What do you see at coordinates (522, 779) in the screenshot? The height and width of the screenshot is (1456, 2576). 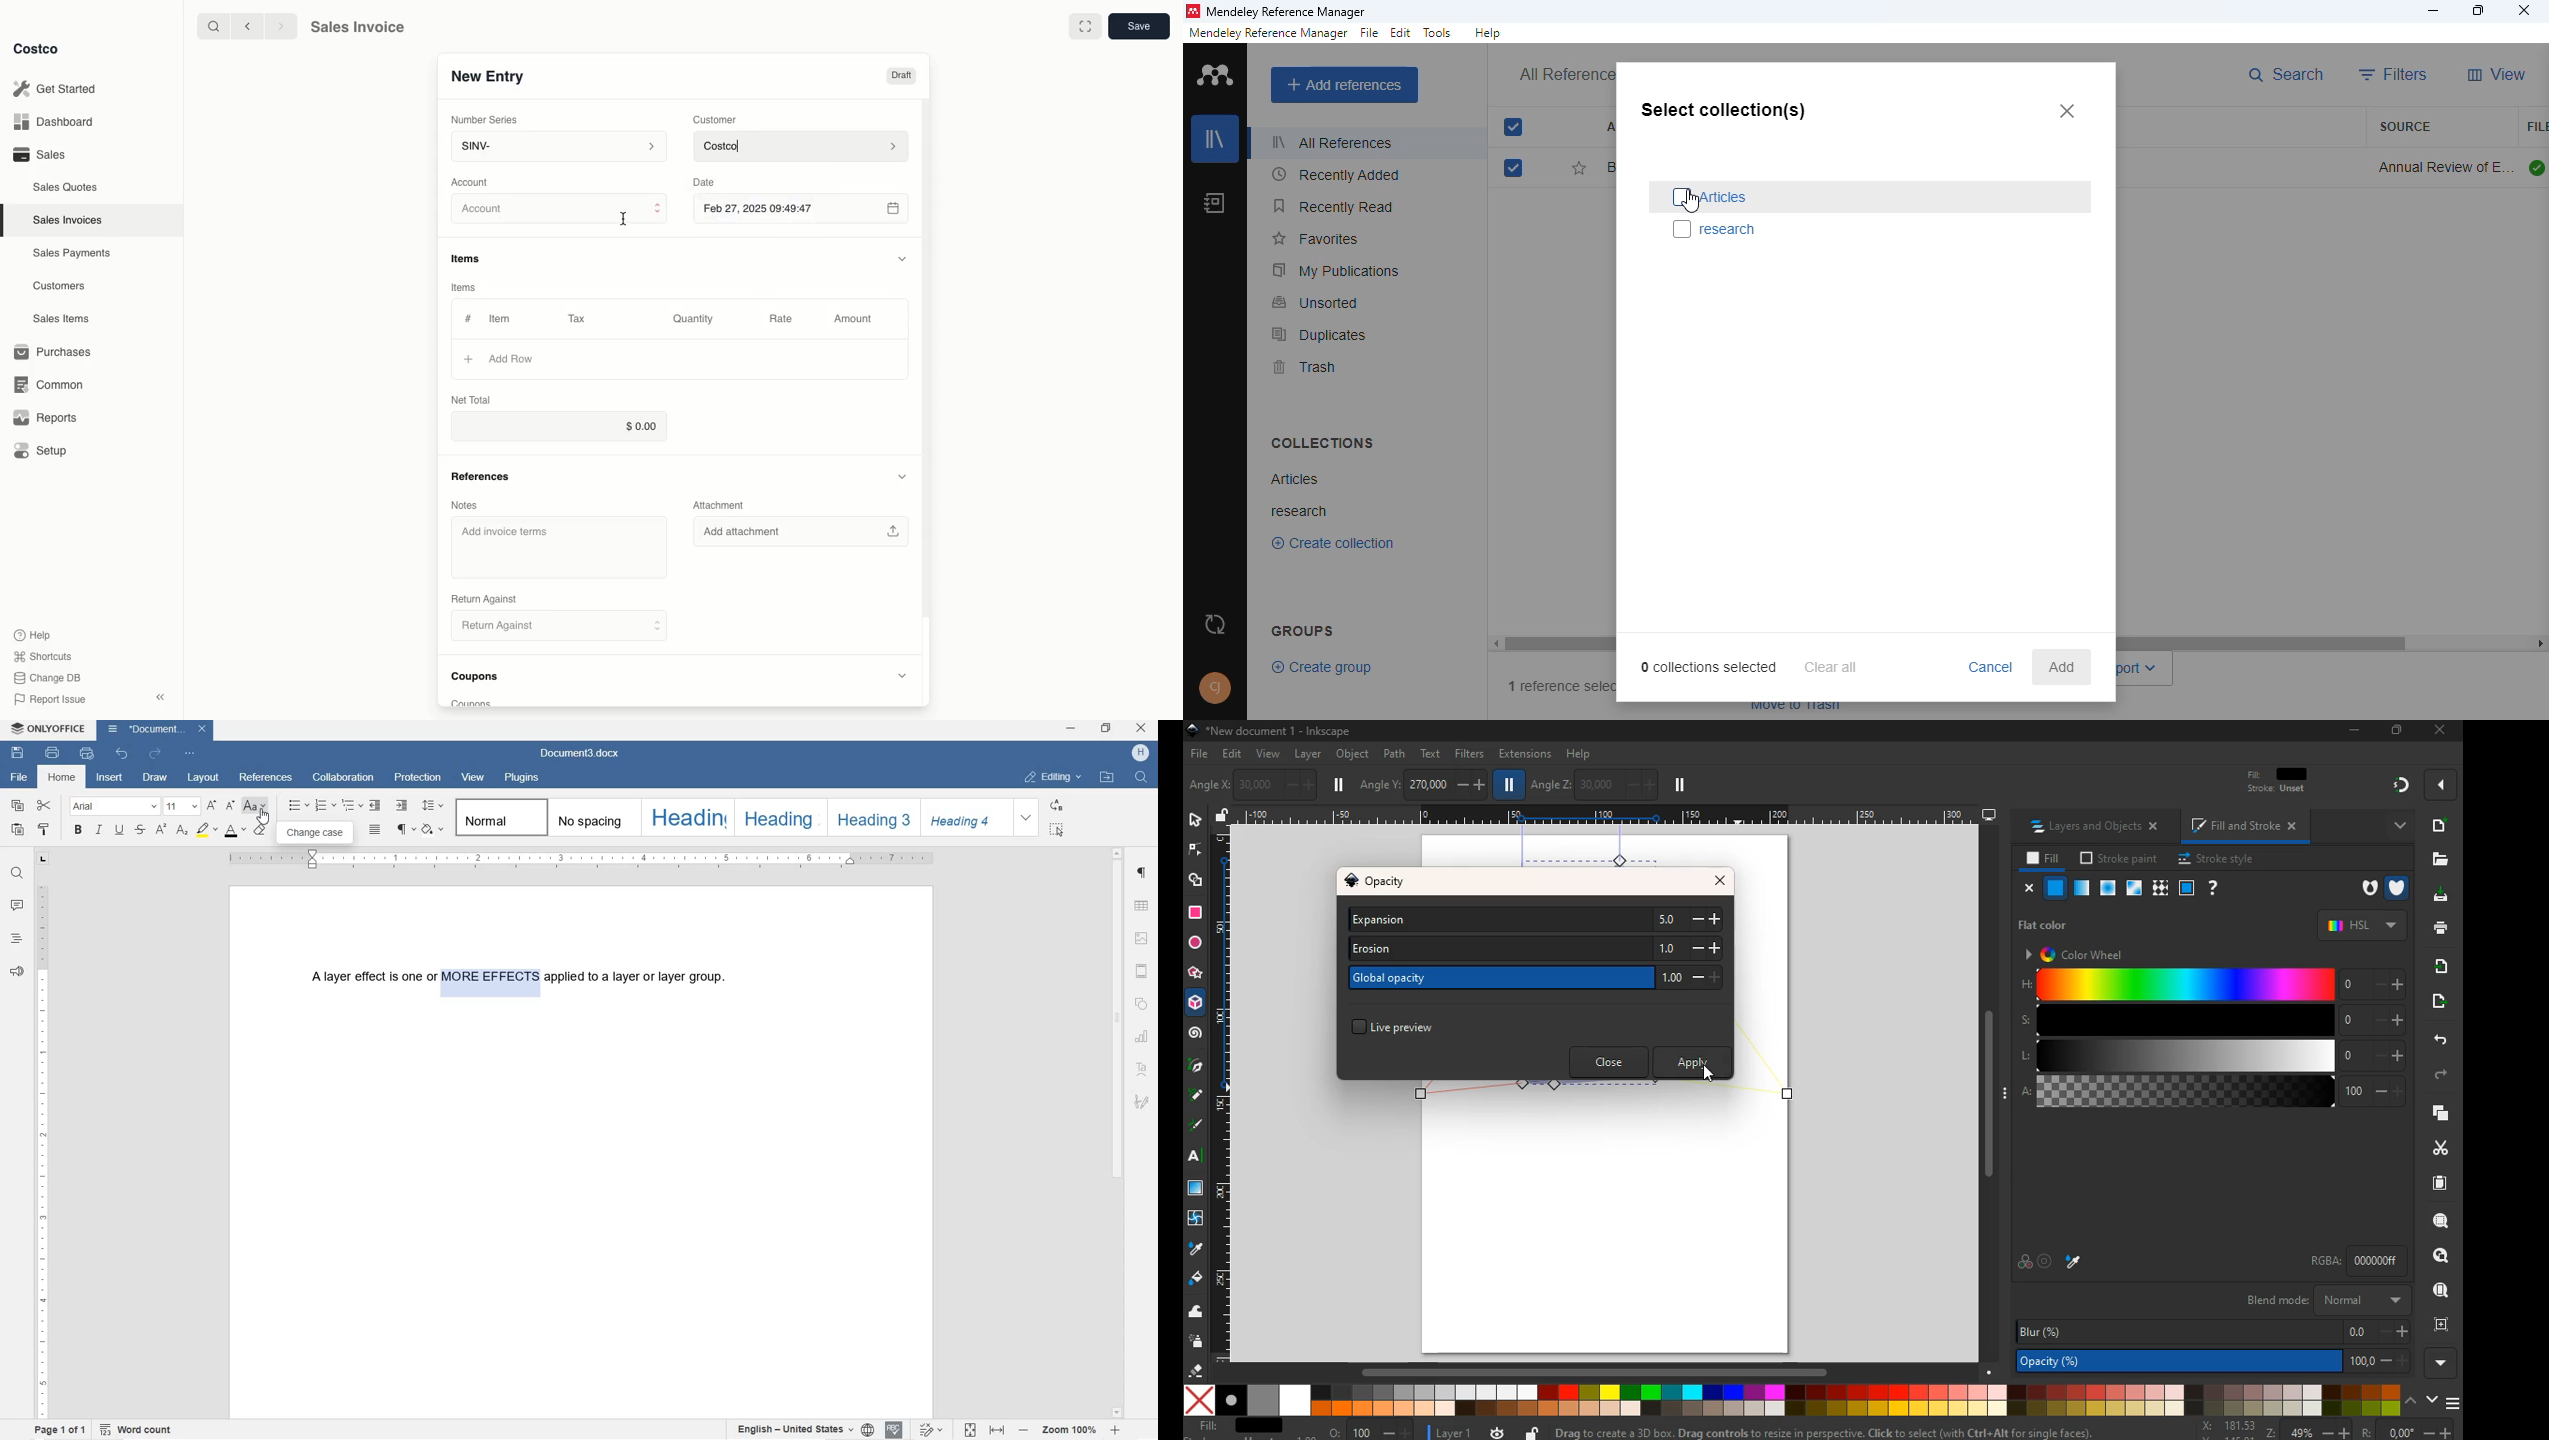 I see `PLUGINS` at bounding box center [522, 779].